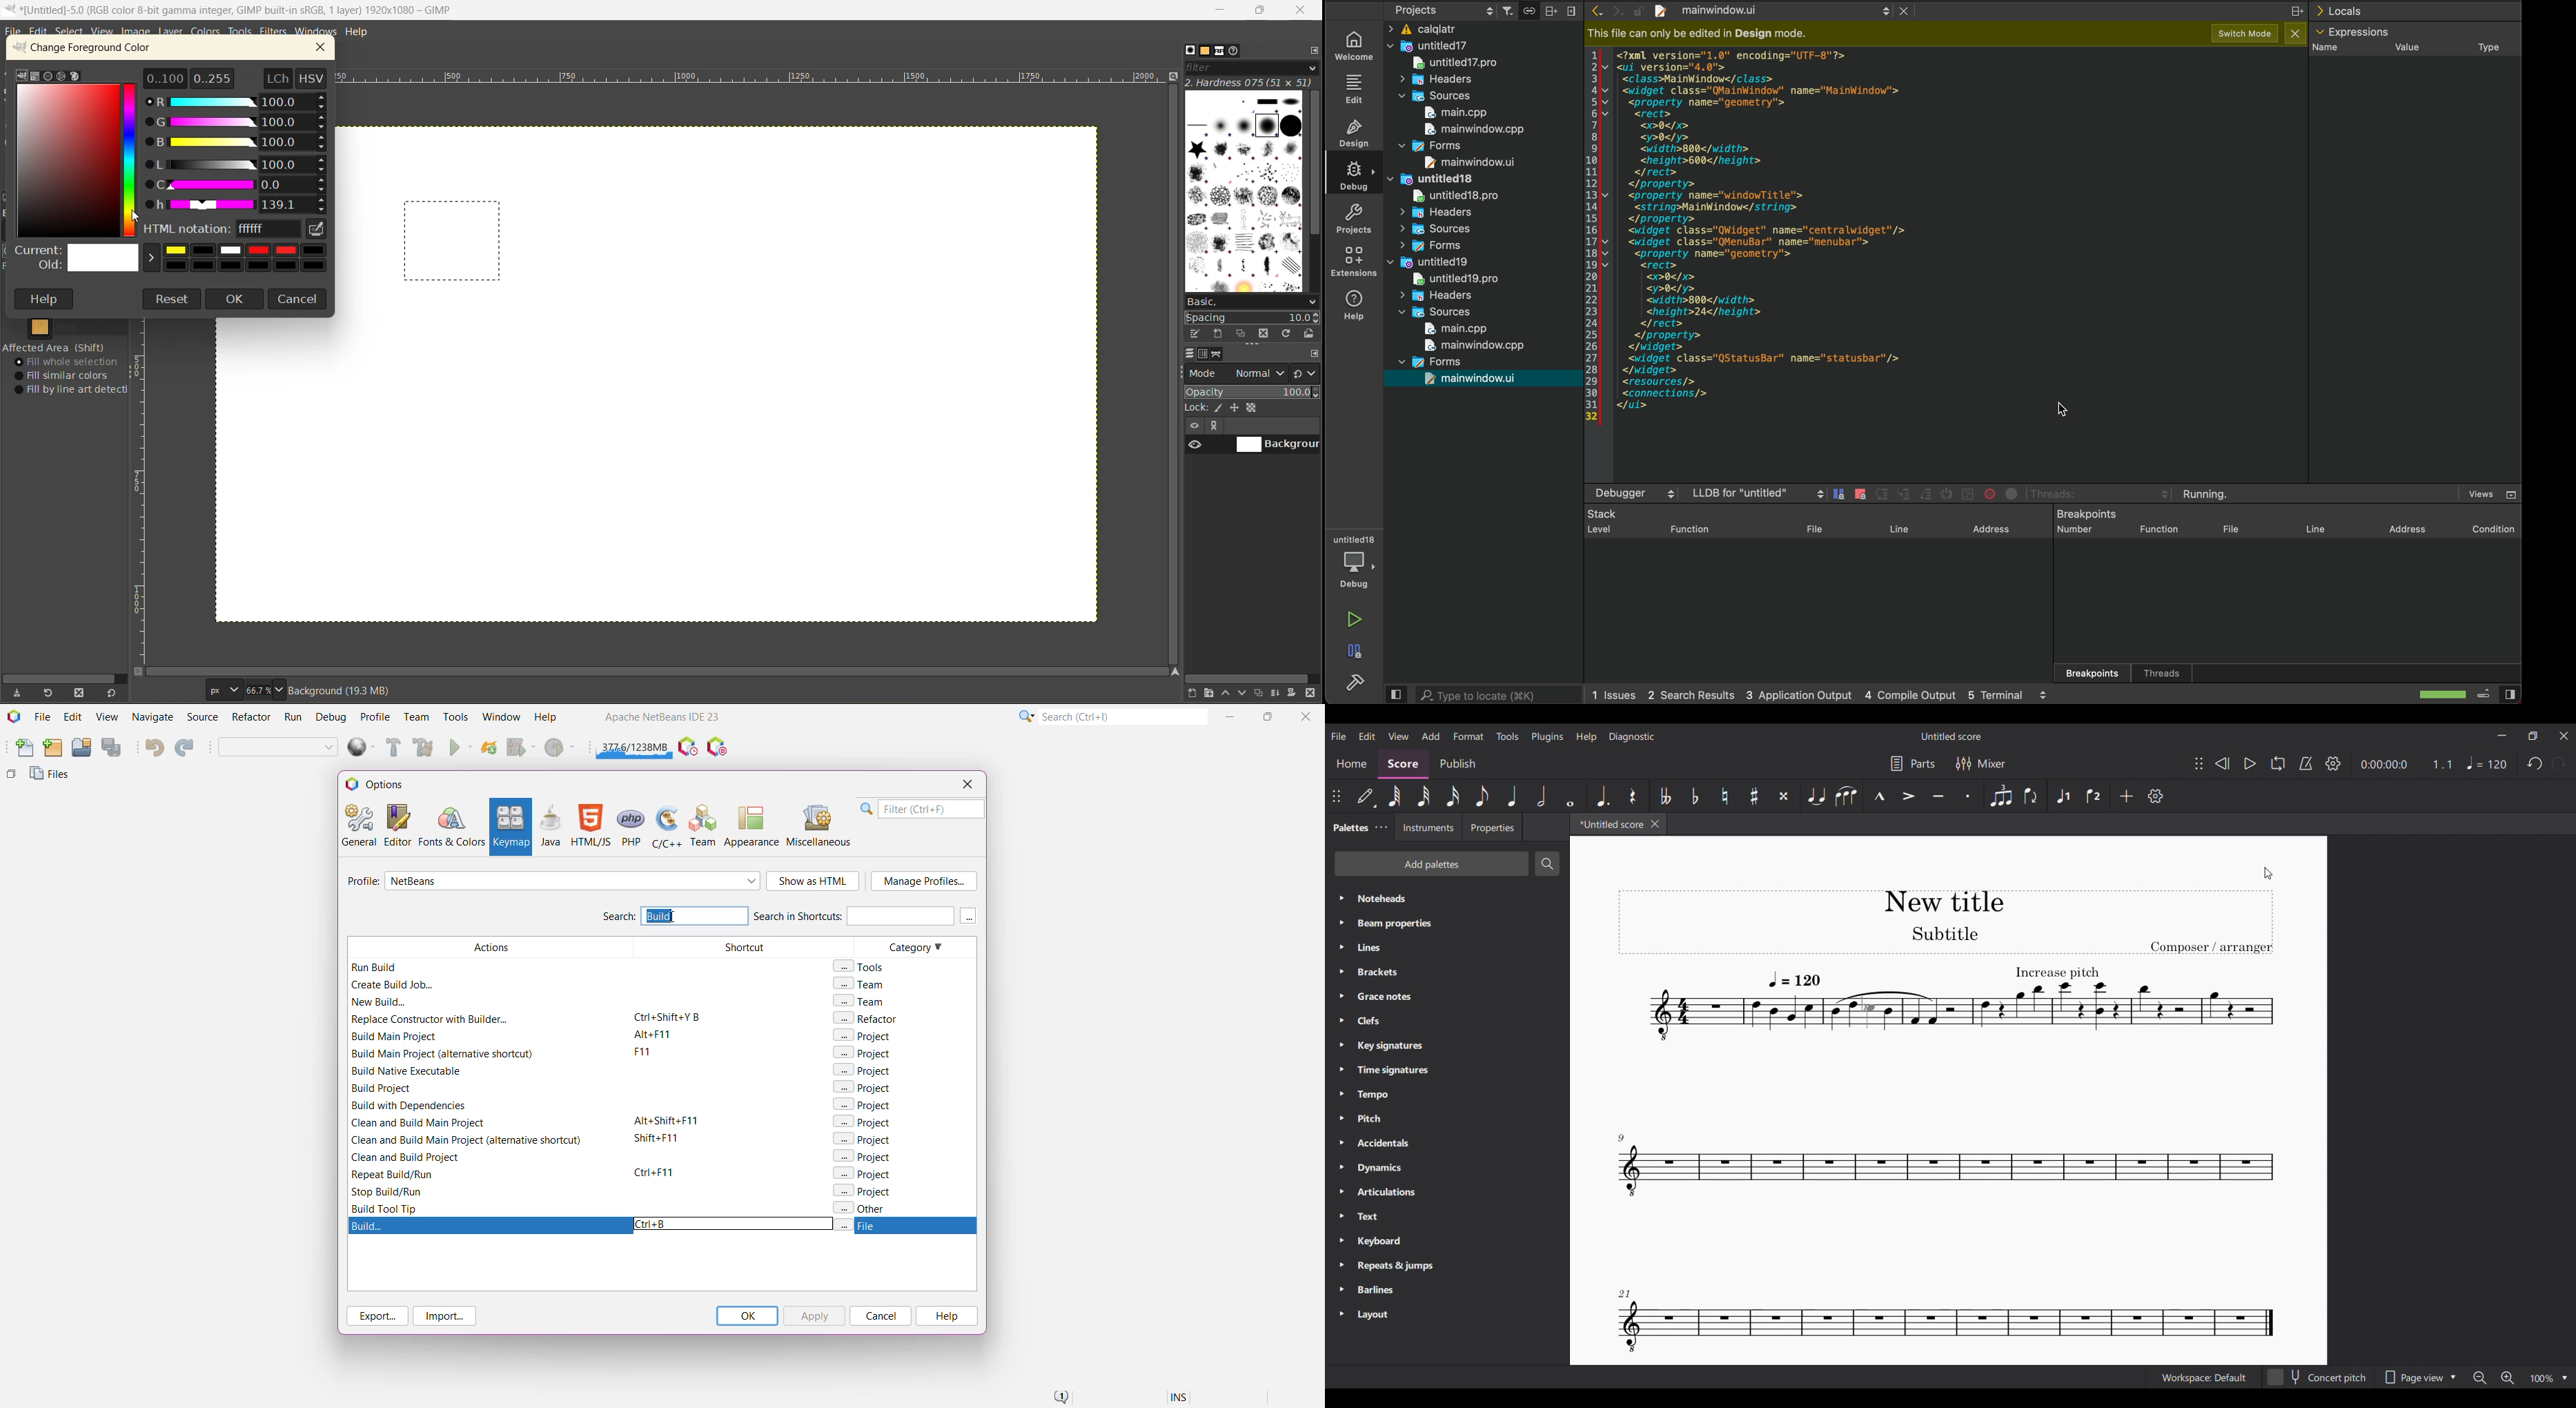 This screenshot has width=2576, height=1428. What do you see at coordinates (1249, 678) in the screenshot?
I see `horizontal scroll bar` at bounding box center [1249, 678].